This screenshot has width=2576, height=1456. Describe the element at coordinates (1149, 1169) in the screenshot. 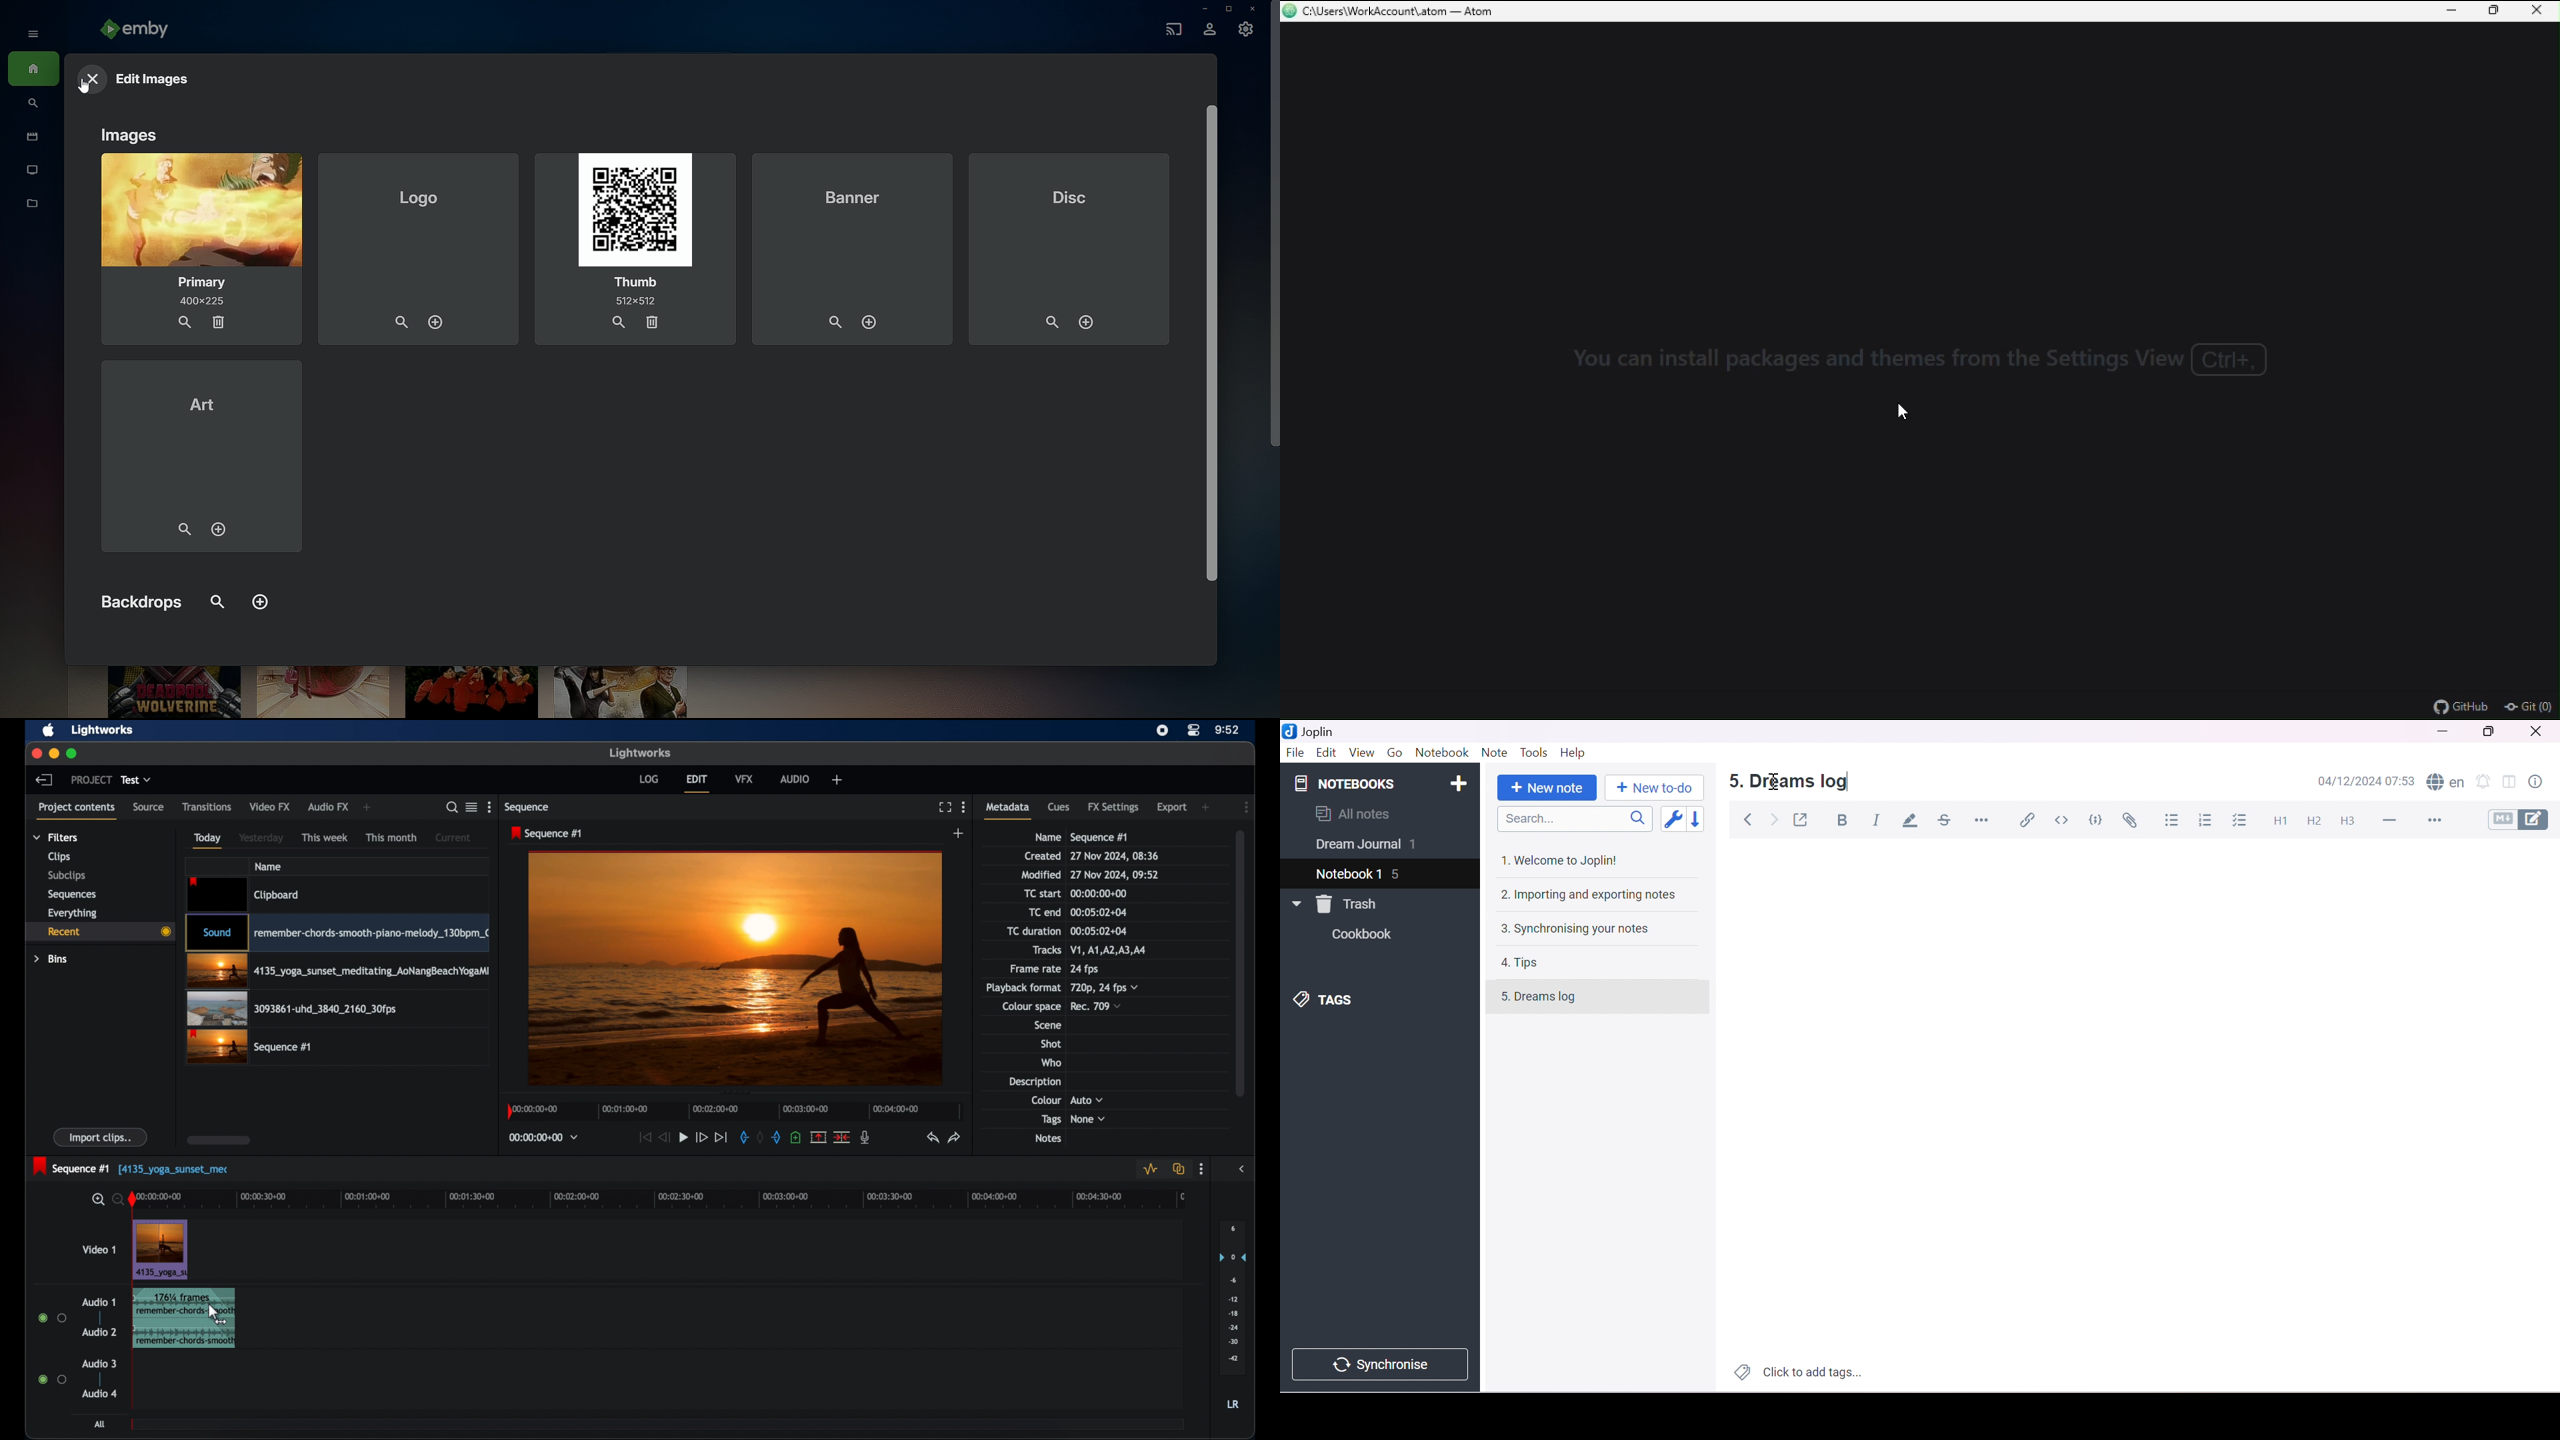

I see `toggle audio levels editing` at that location.